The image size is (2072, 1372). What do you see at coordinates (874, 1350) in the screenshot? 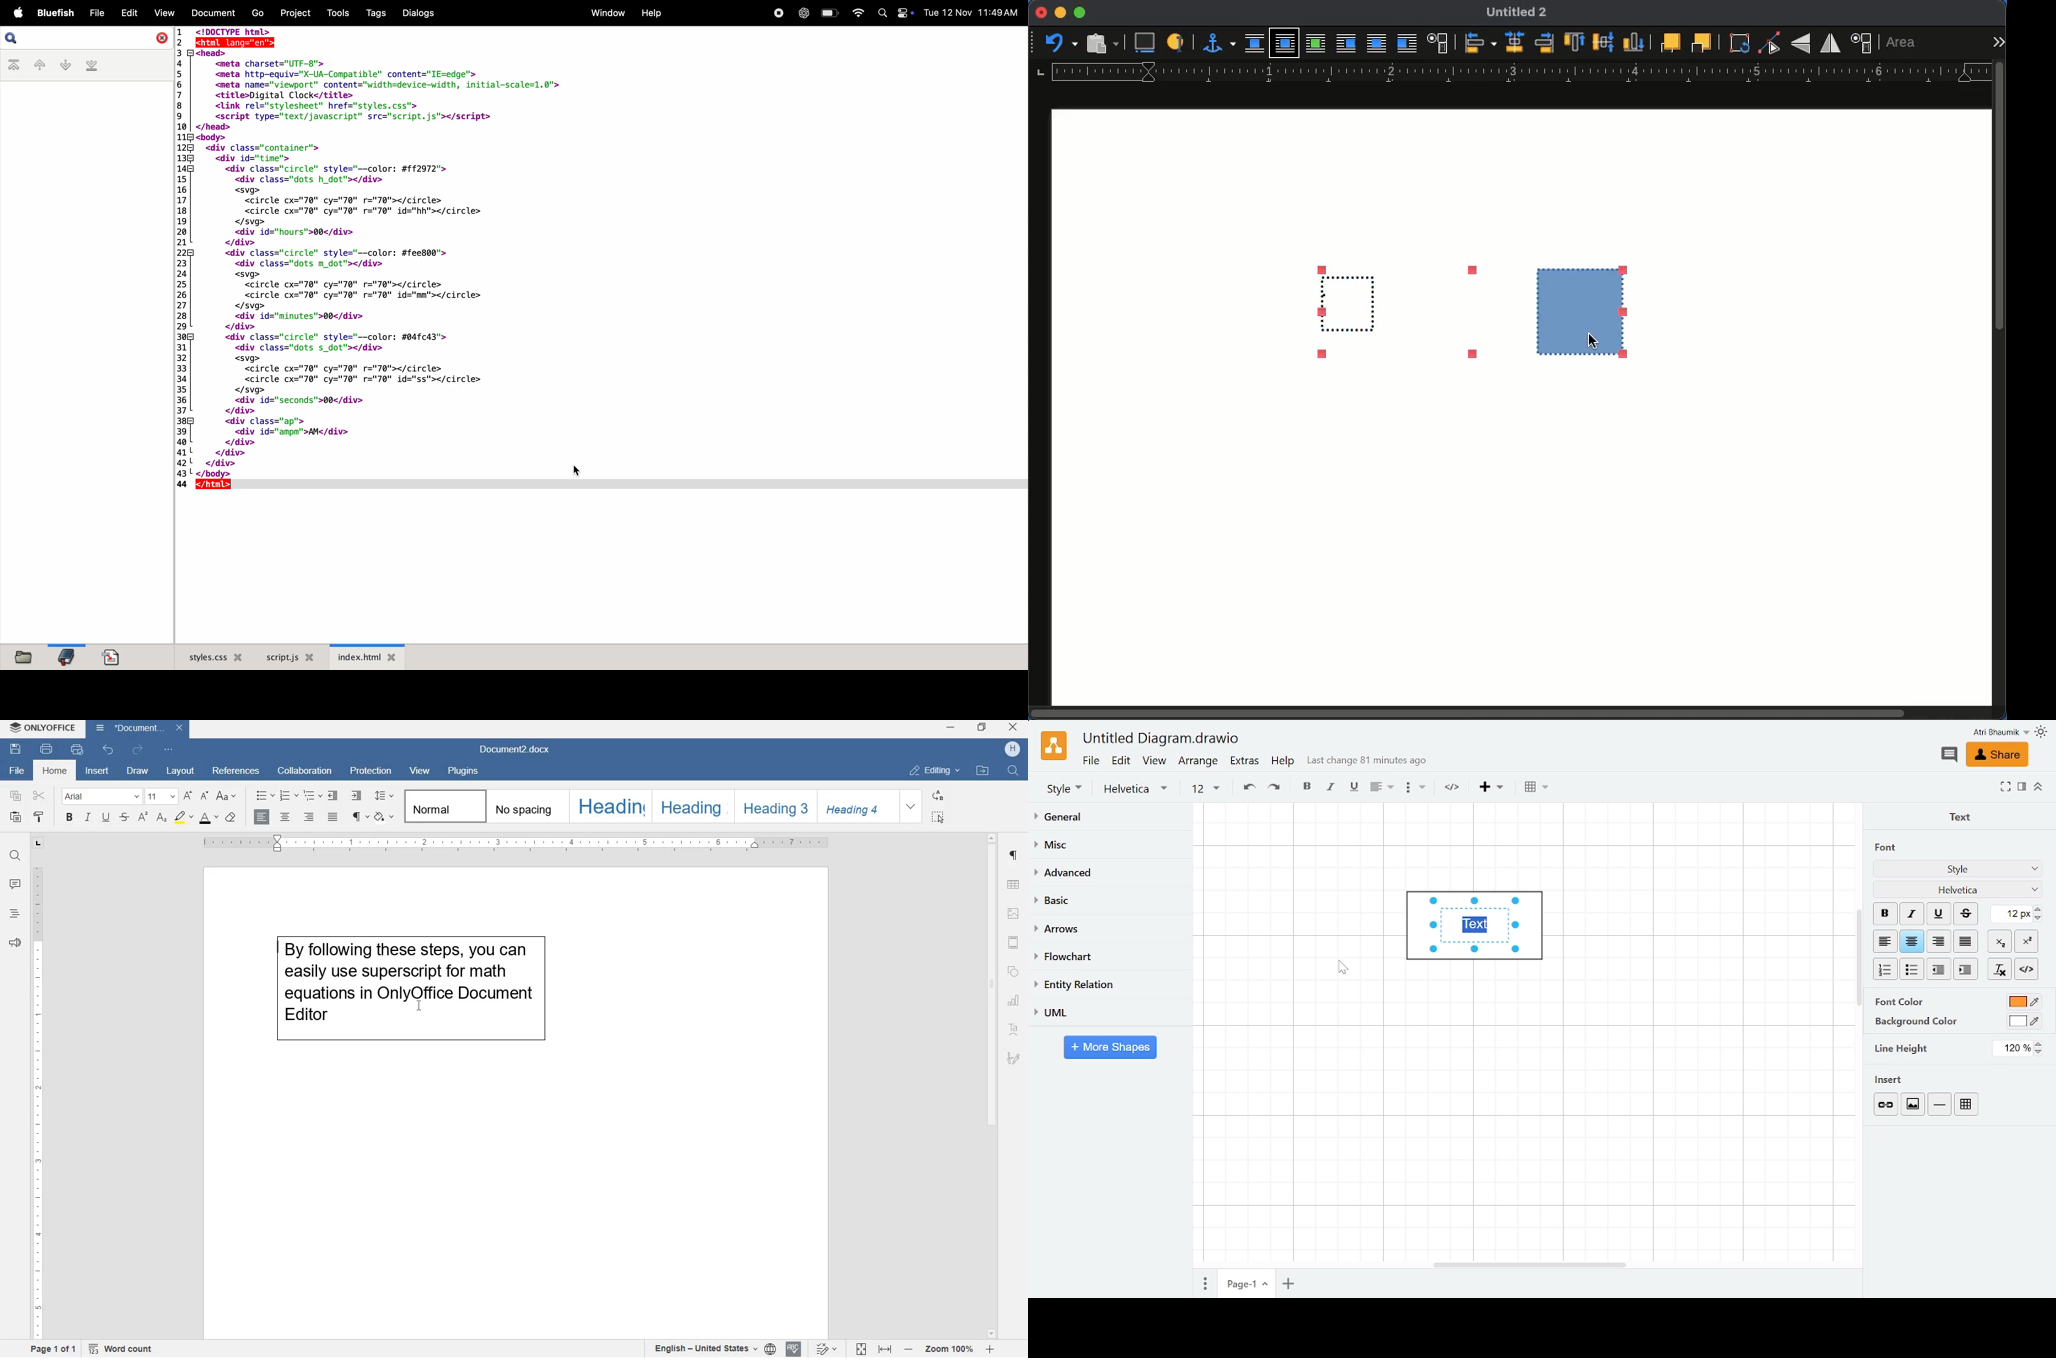
I see `fit to page or width` at bounding box center [874, 1350].